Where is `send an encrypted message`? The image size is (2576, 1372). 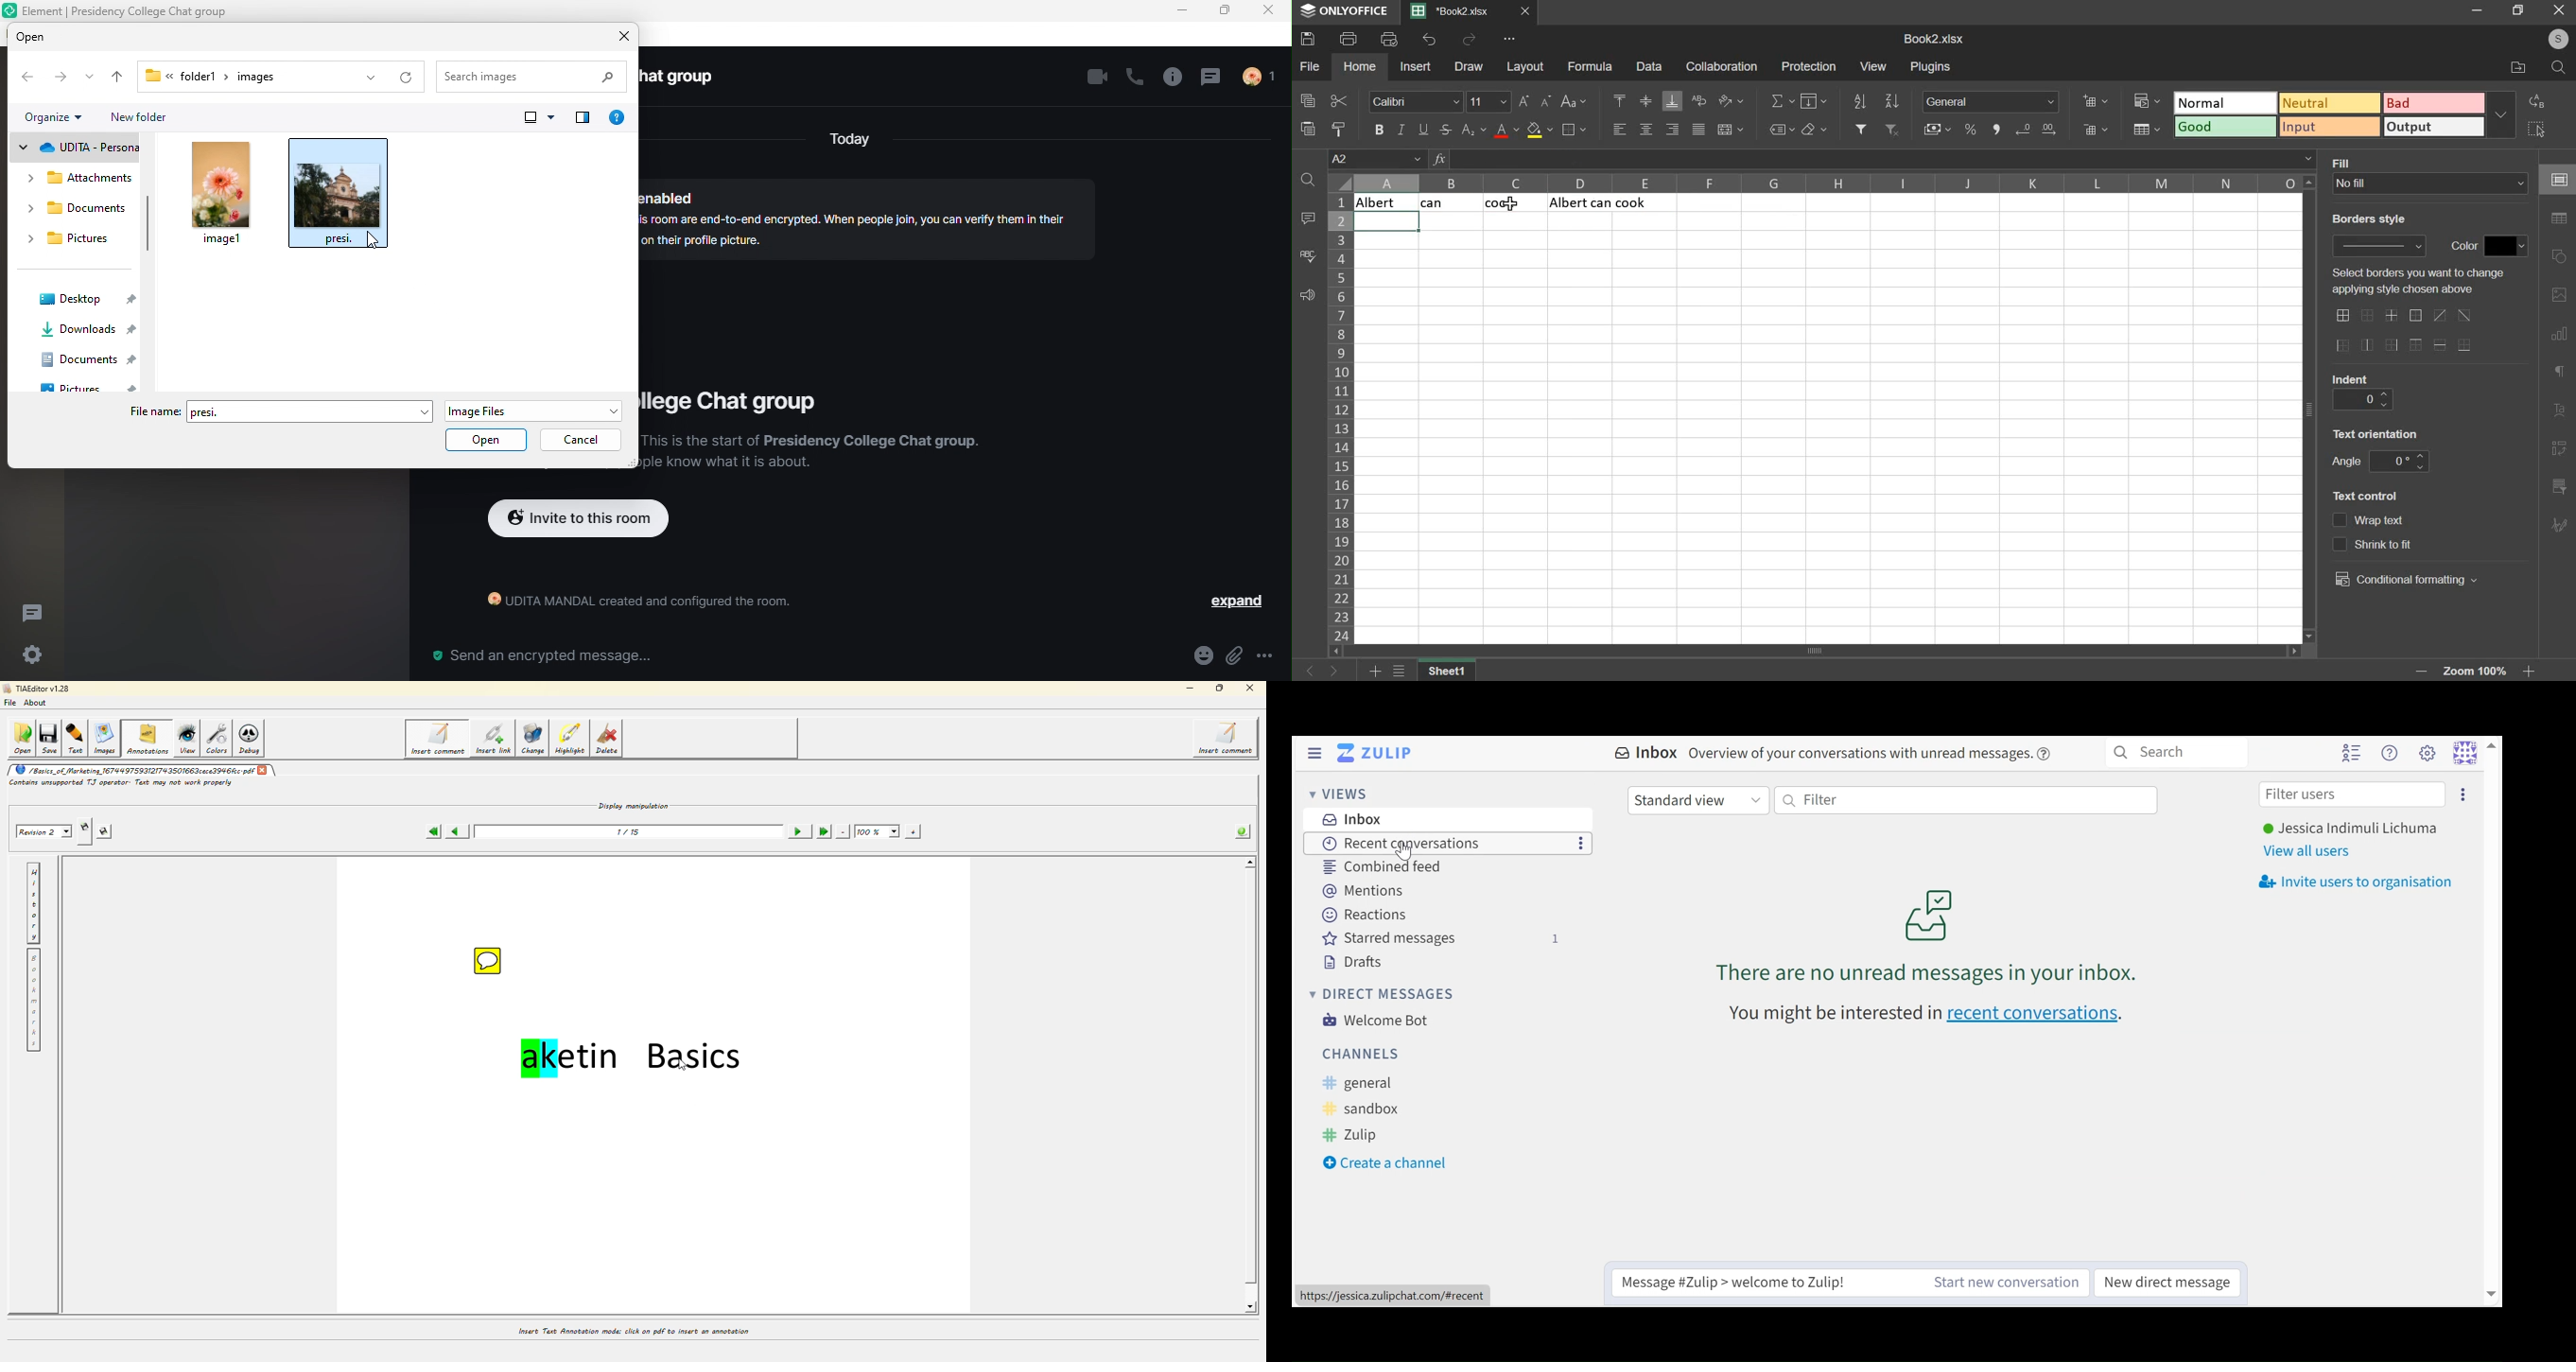 send an encrypted message is located at coordinates (540, 656).